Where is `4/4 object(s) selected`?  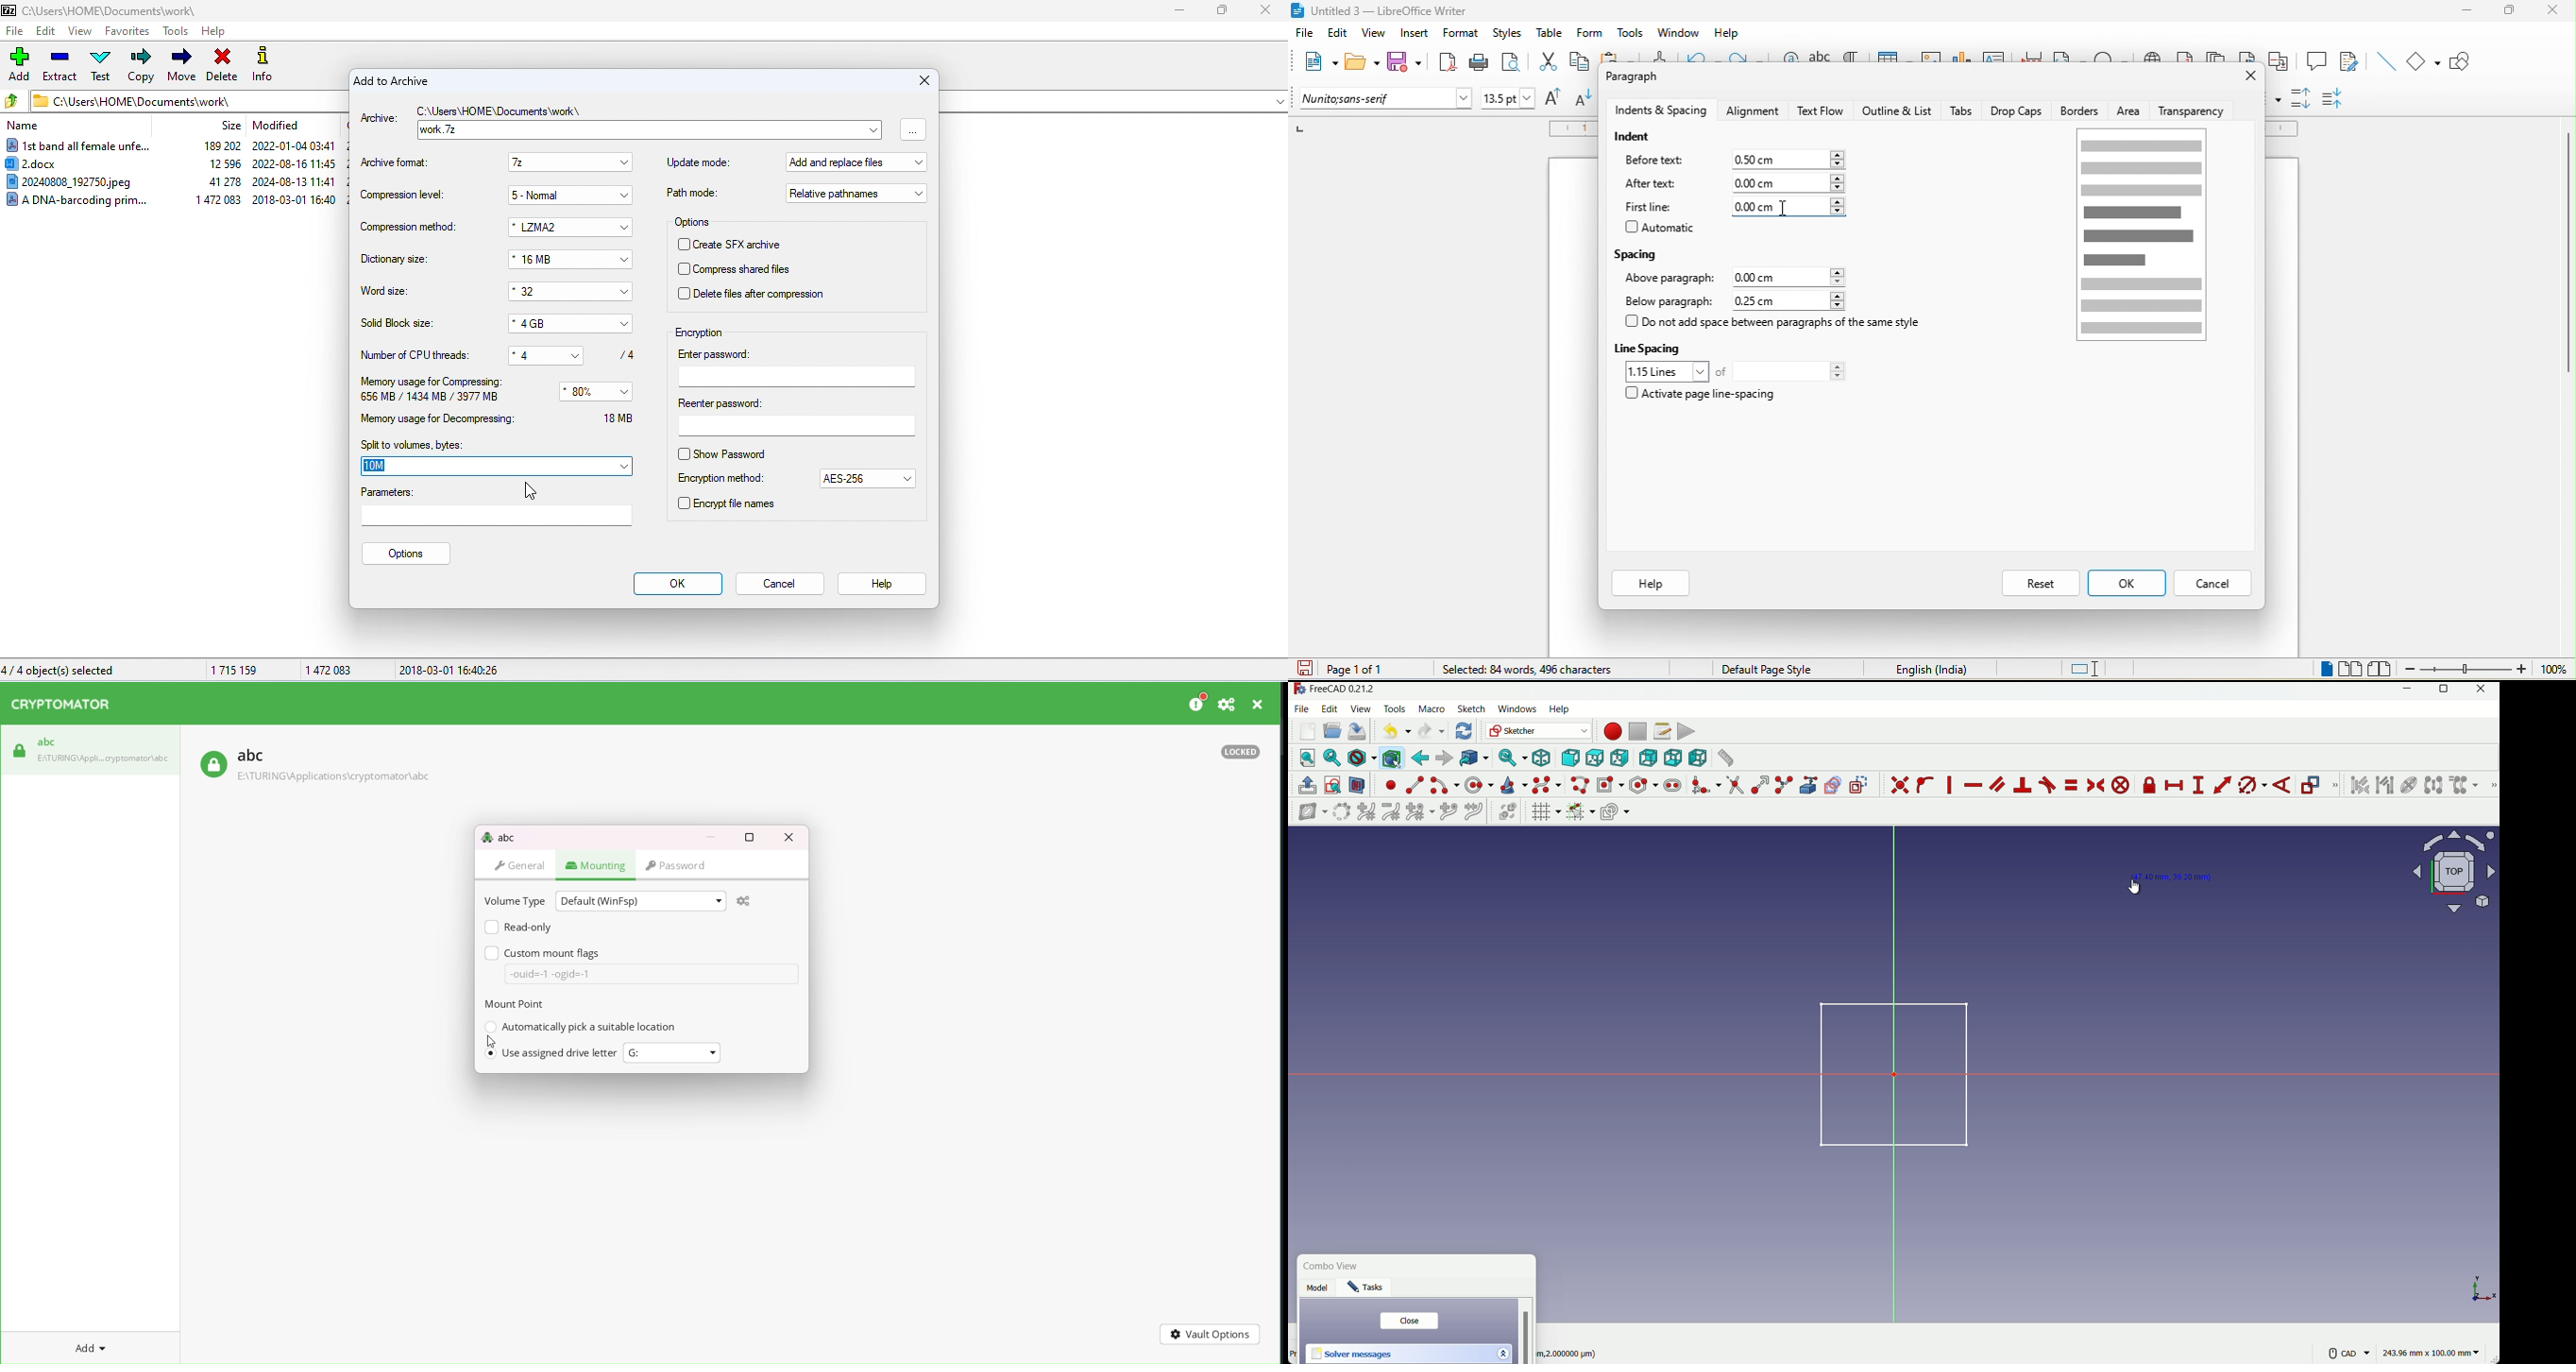
4/4 object(s) selected is located at coordinates (59, 671).